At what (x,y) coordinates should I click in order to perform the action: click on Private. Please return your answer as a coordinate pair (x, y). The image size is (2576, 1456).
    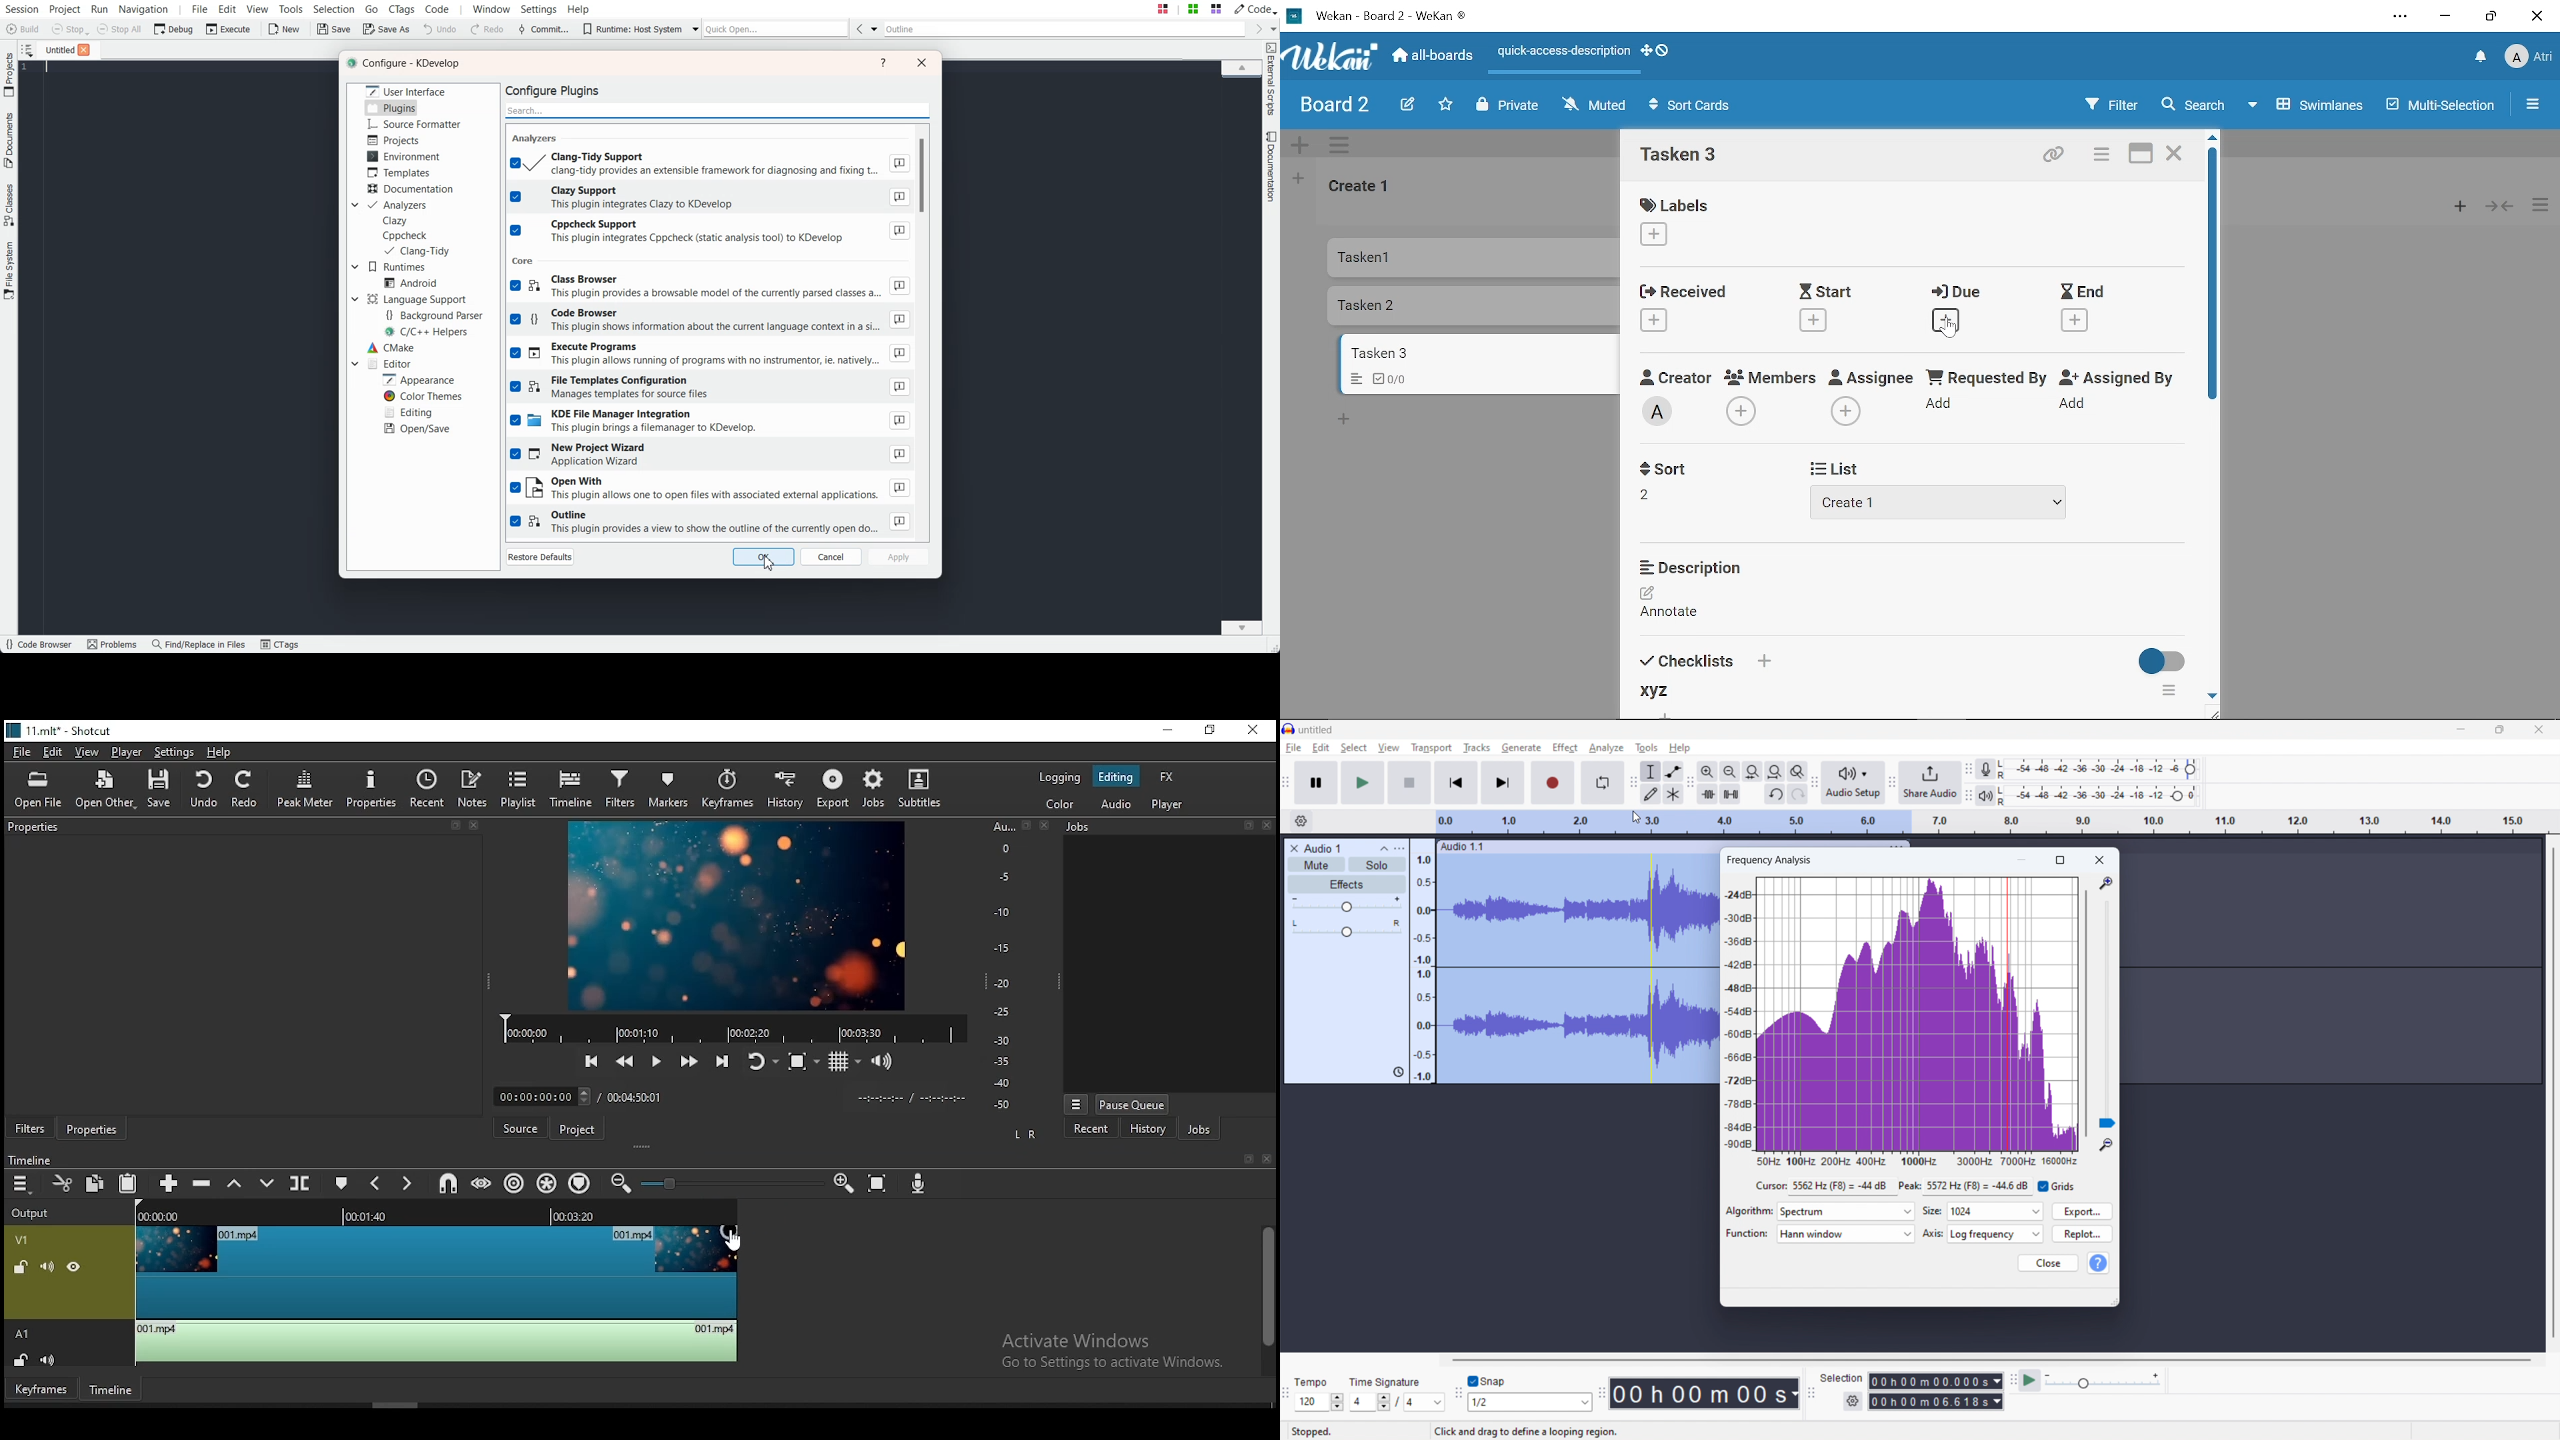
    Looking at the image, I should click on (1508, 105).